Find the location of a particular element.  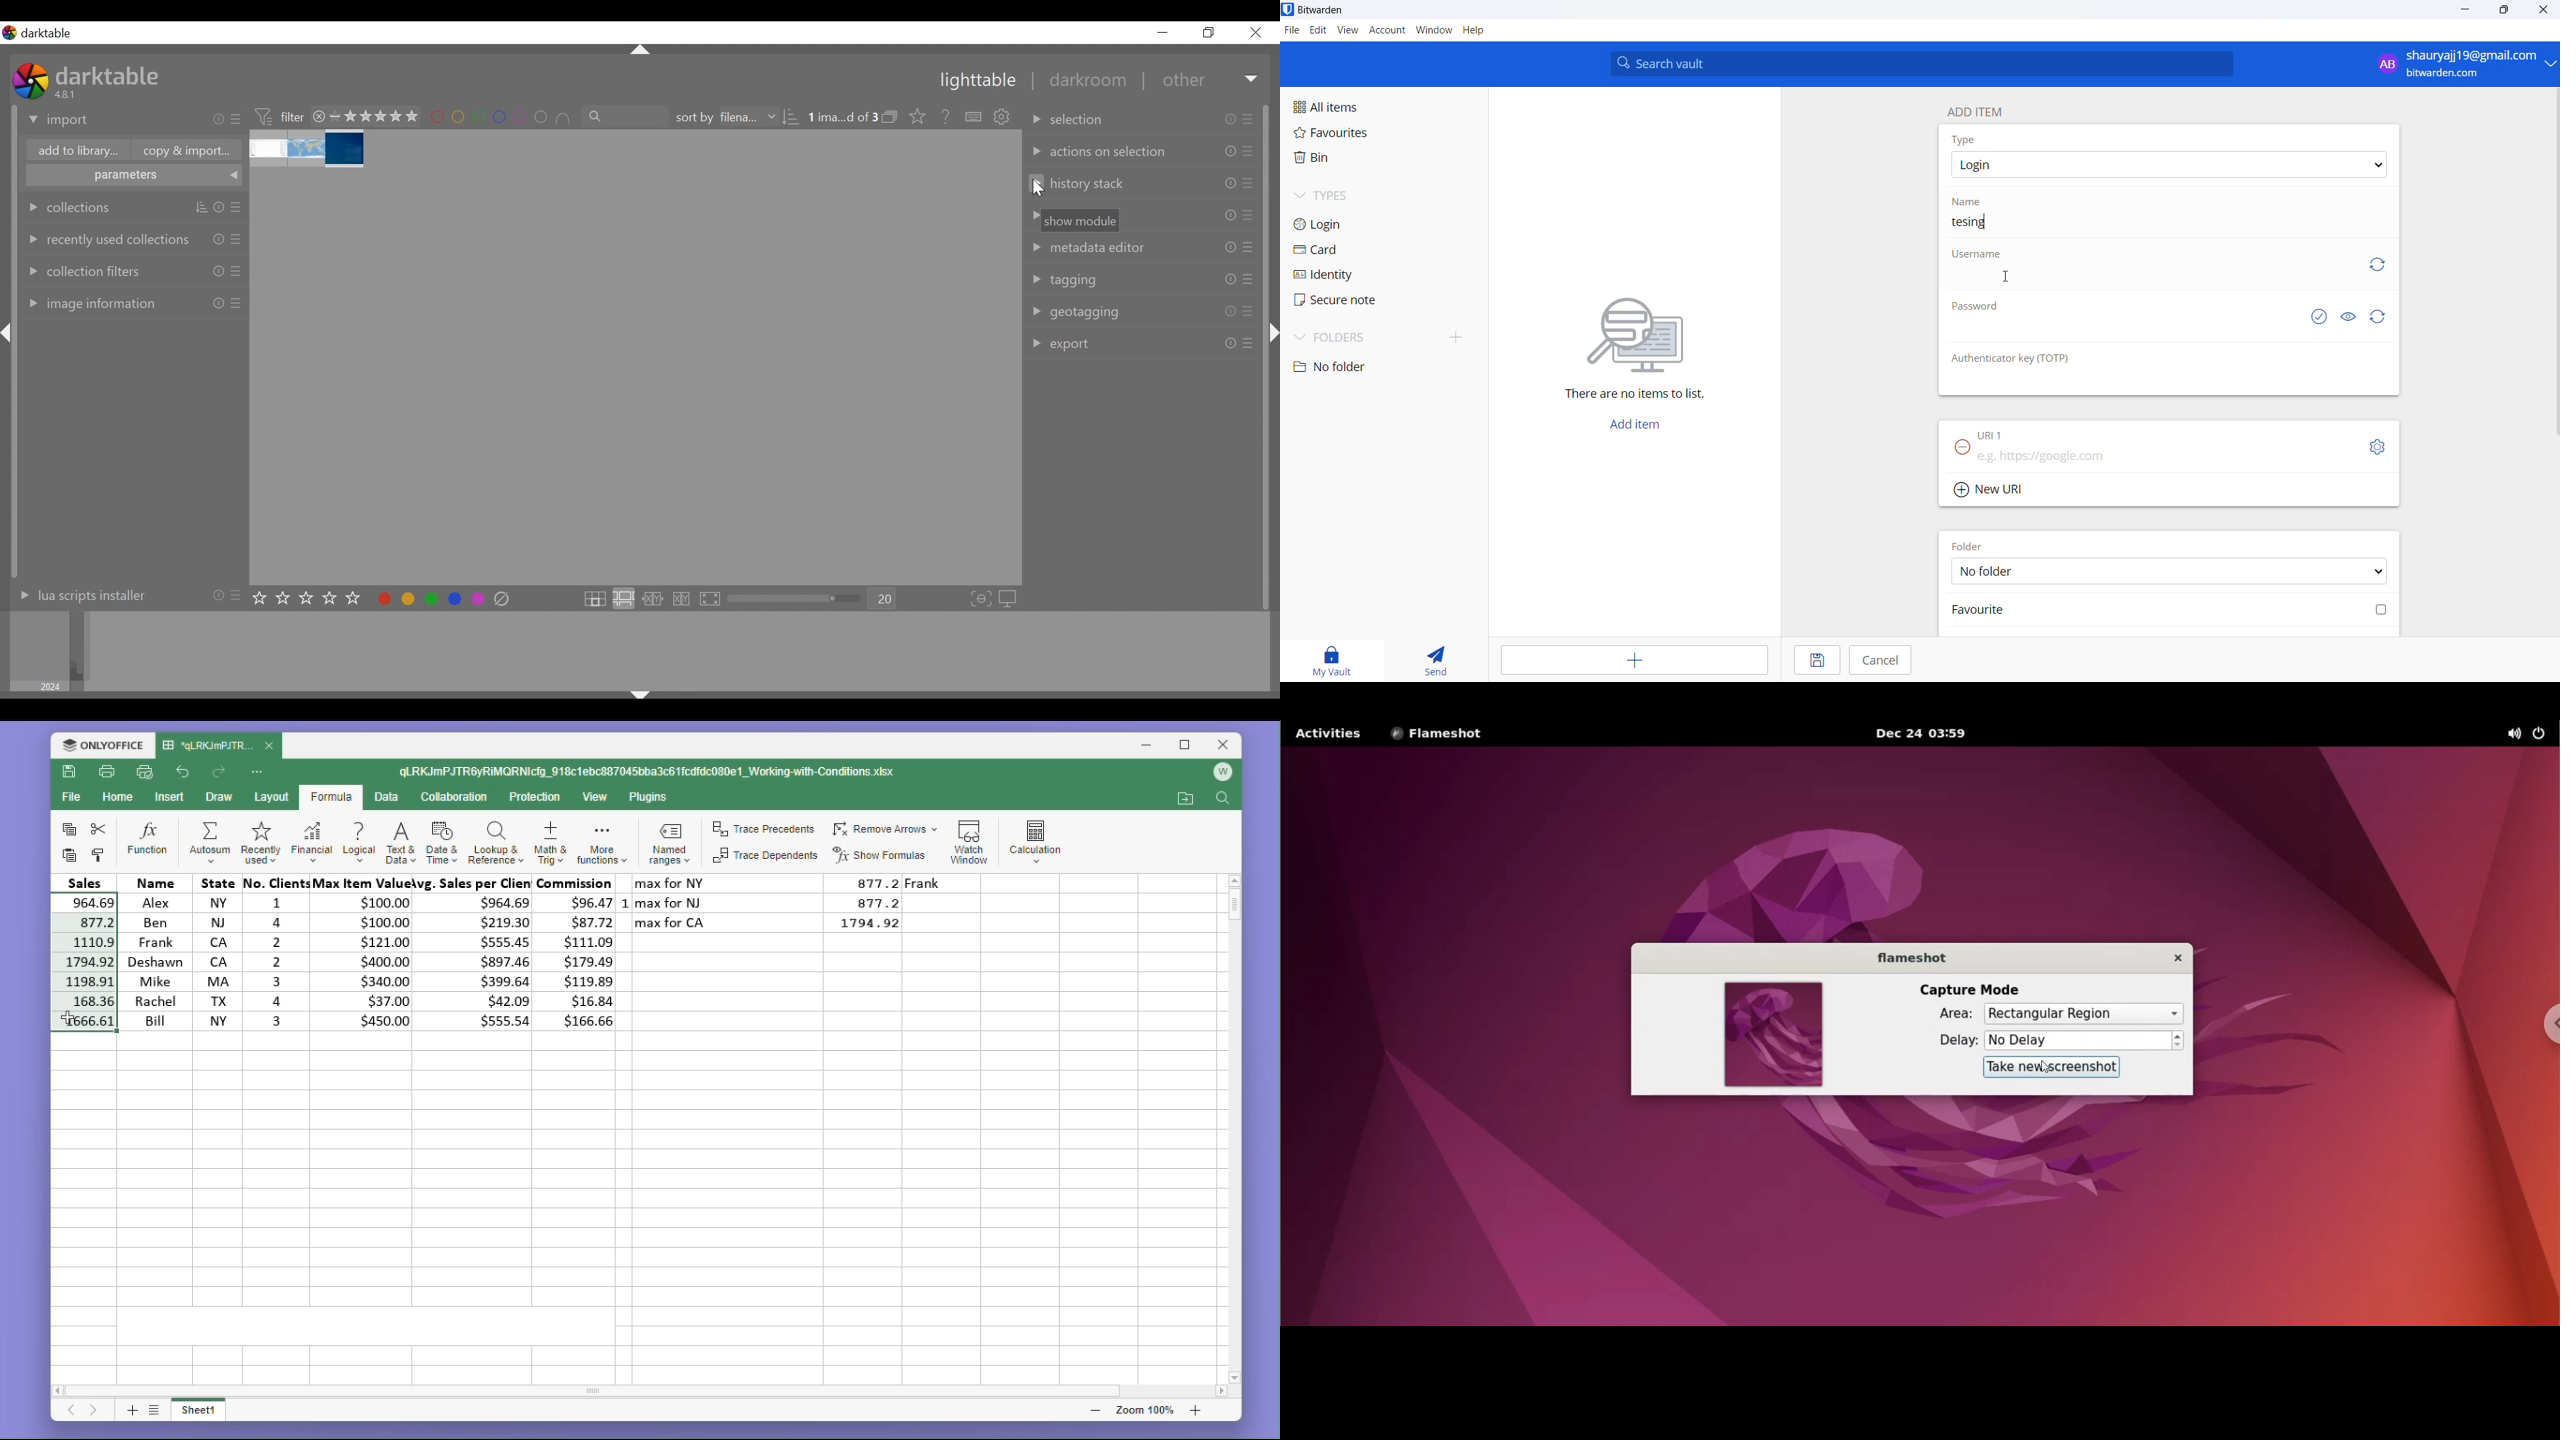

URL settings is located at coordinates (2380, 449).